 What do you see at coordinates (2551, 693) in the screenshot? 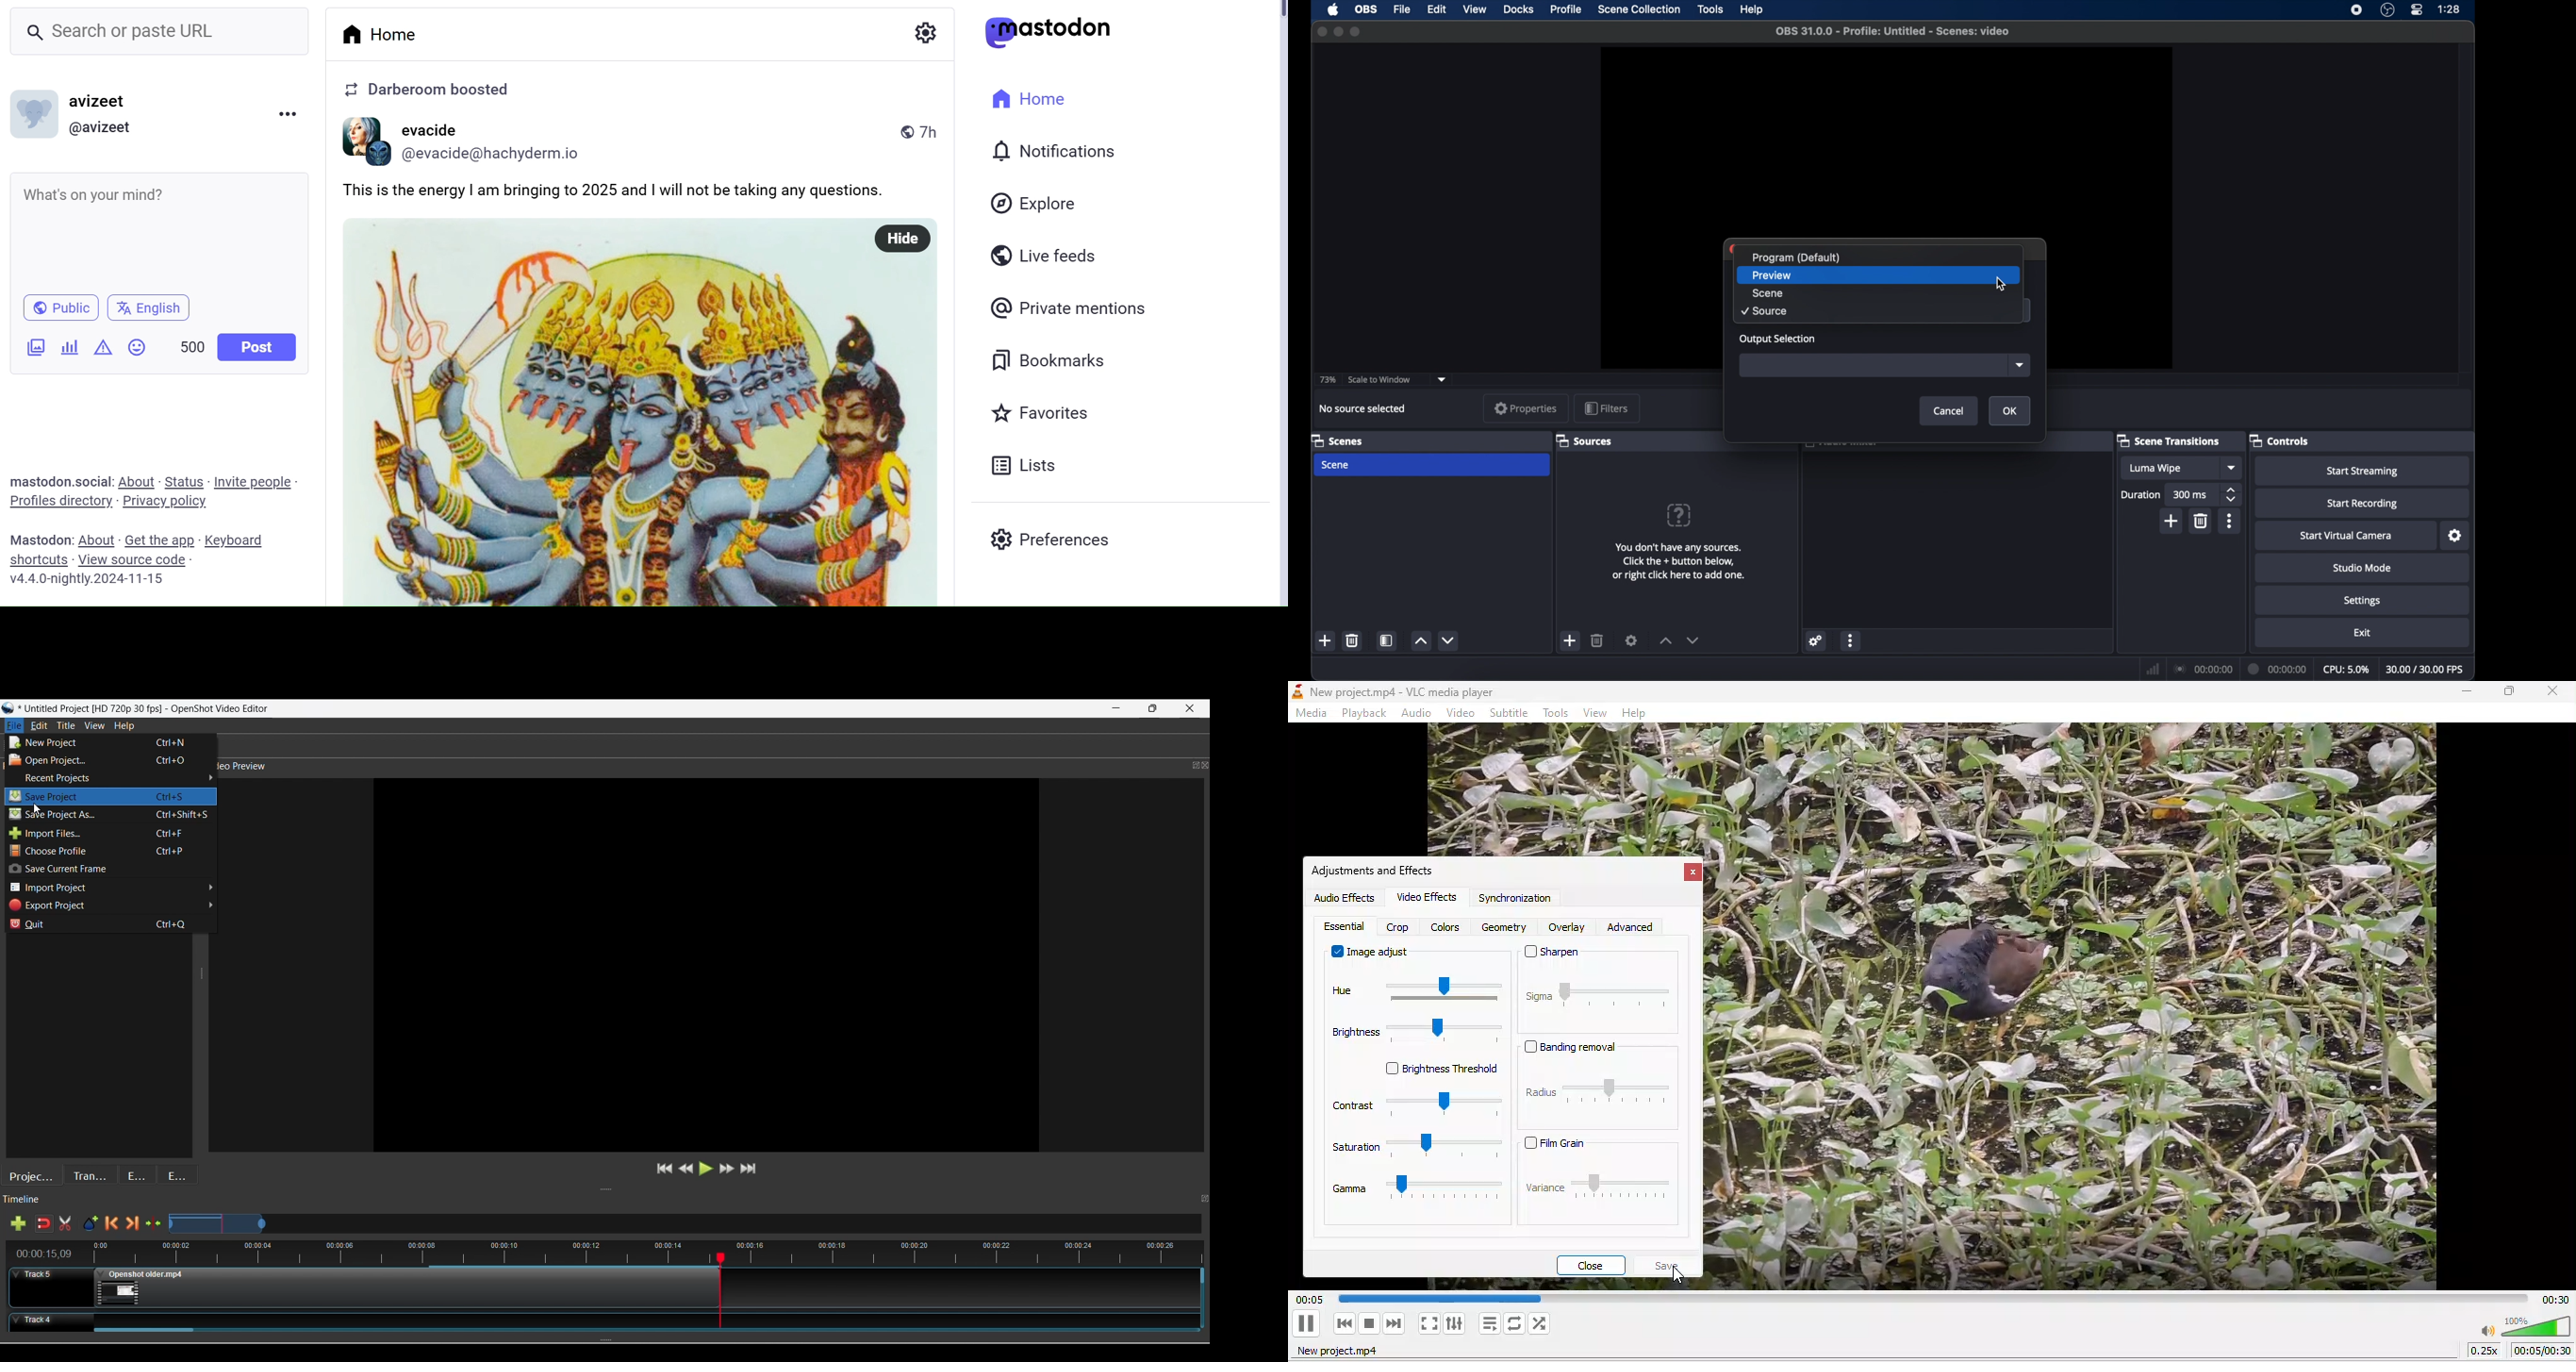
I see `close` at bounding box center [2551, 693].